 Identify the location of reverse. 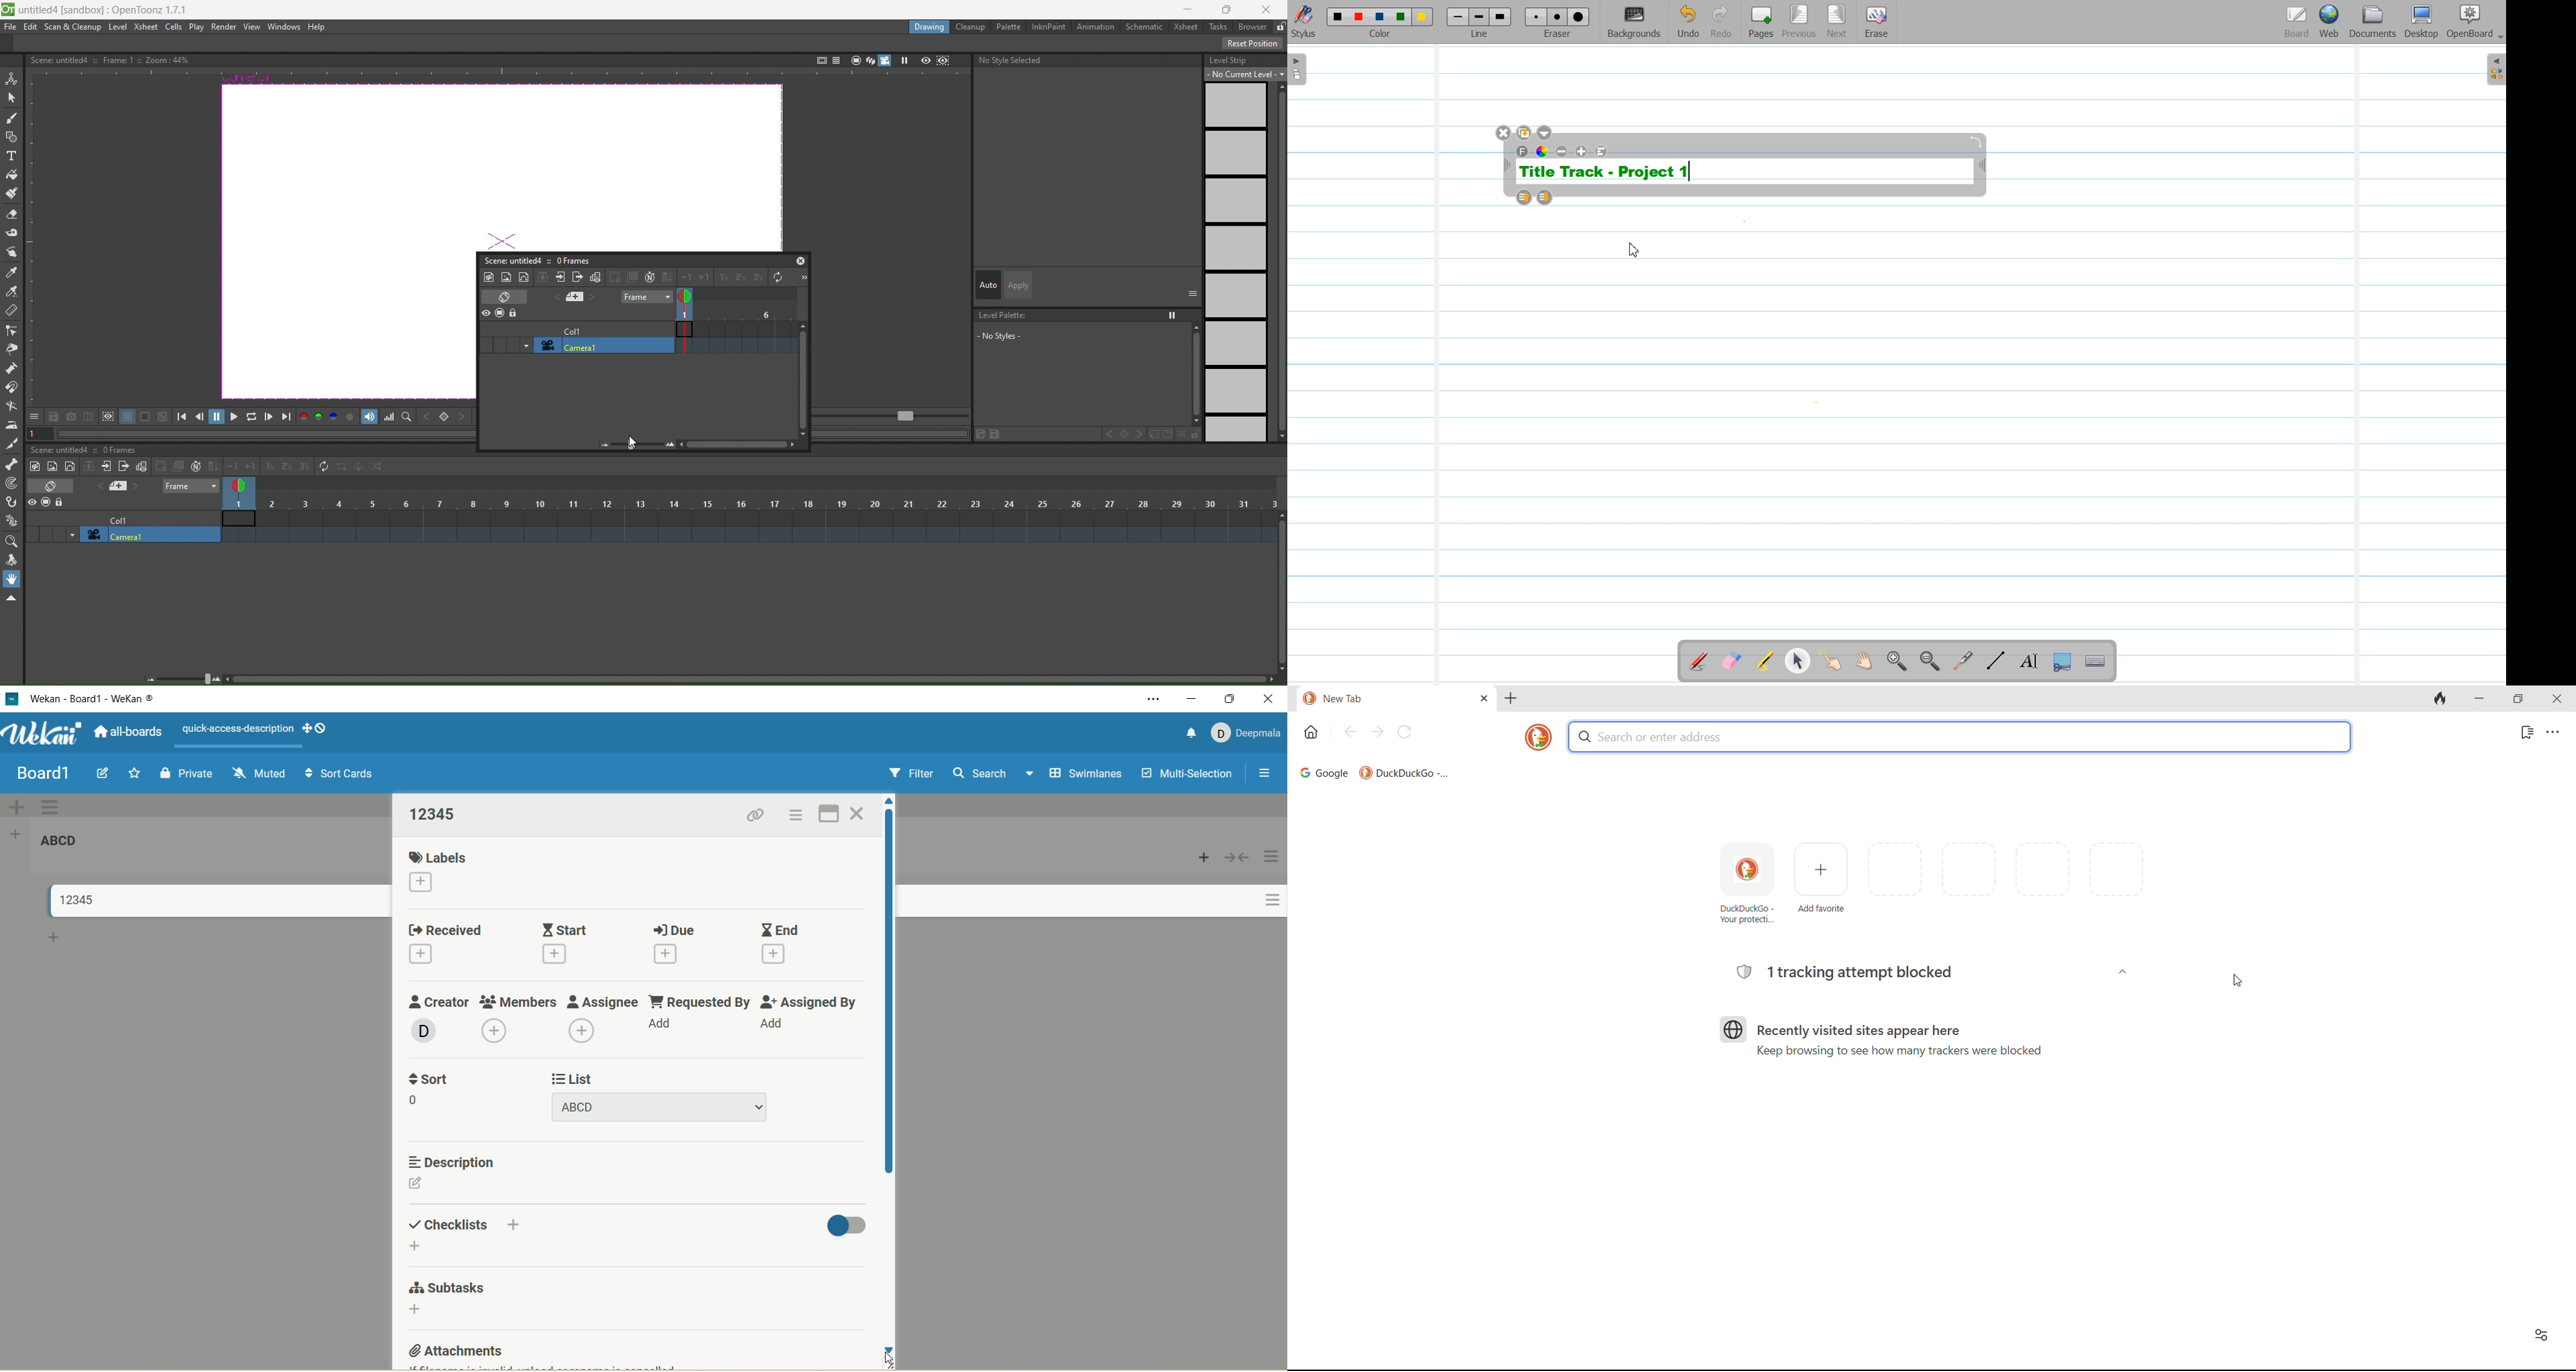
(341, 468).